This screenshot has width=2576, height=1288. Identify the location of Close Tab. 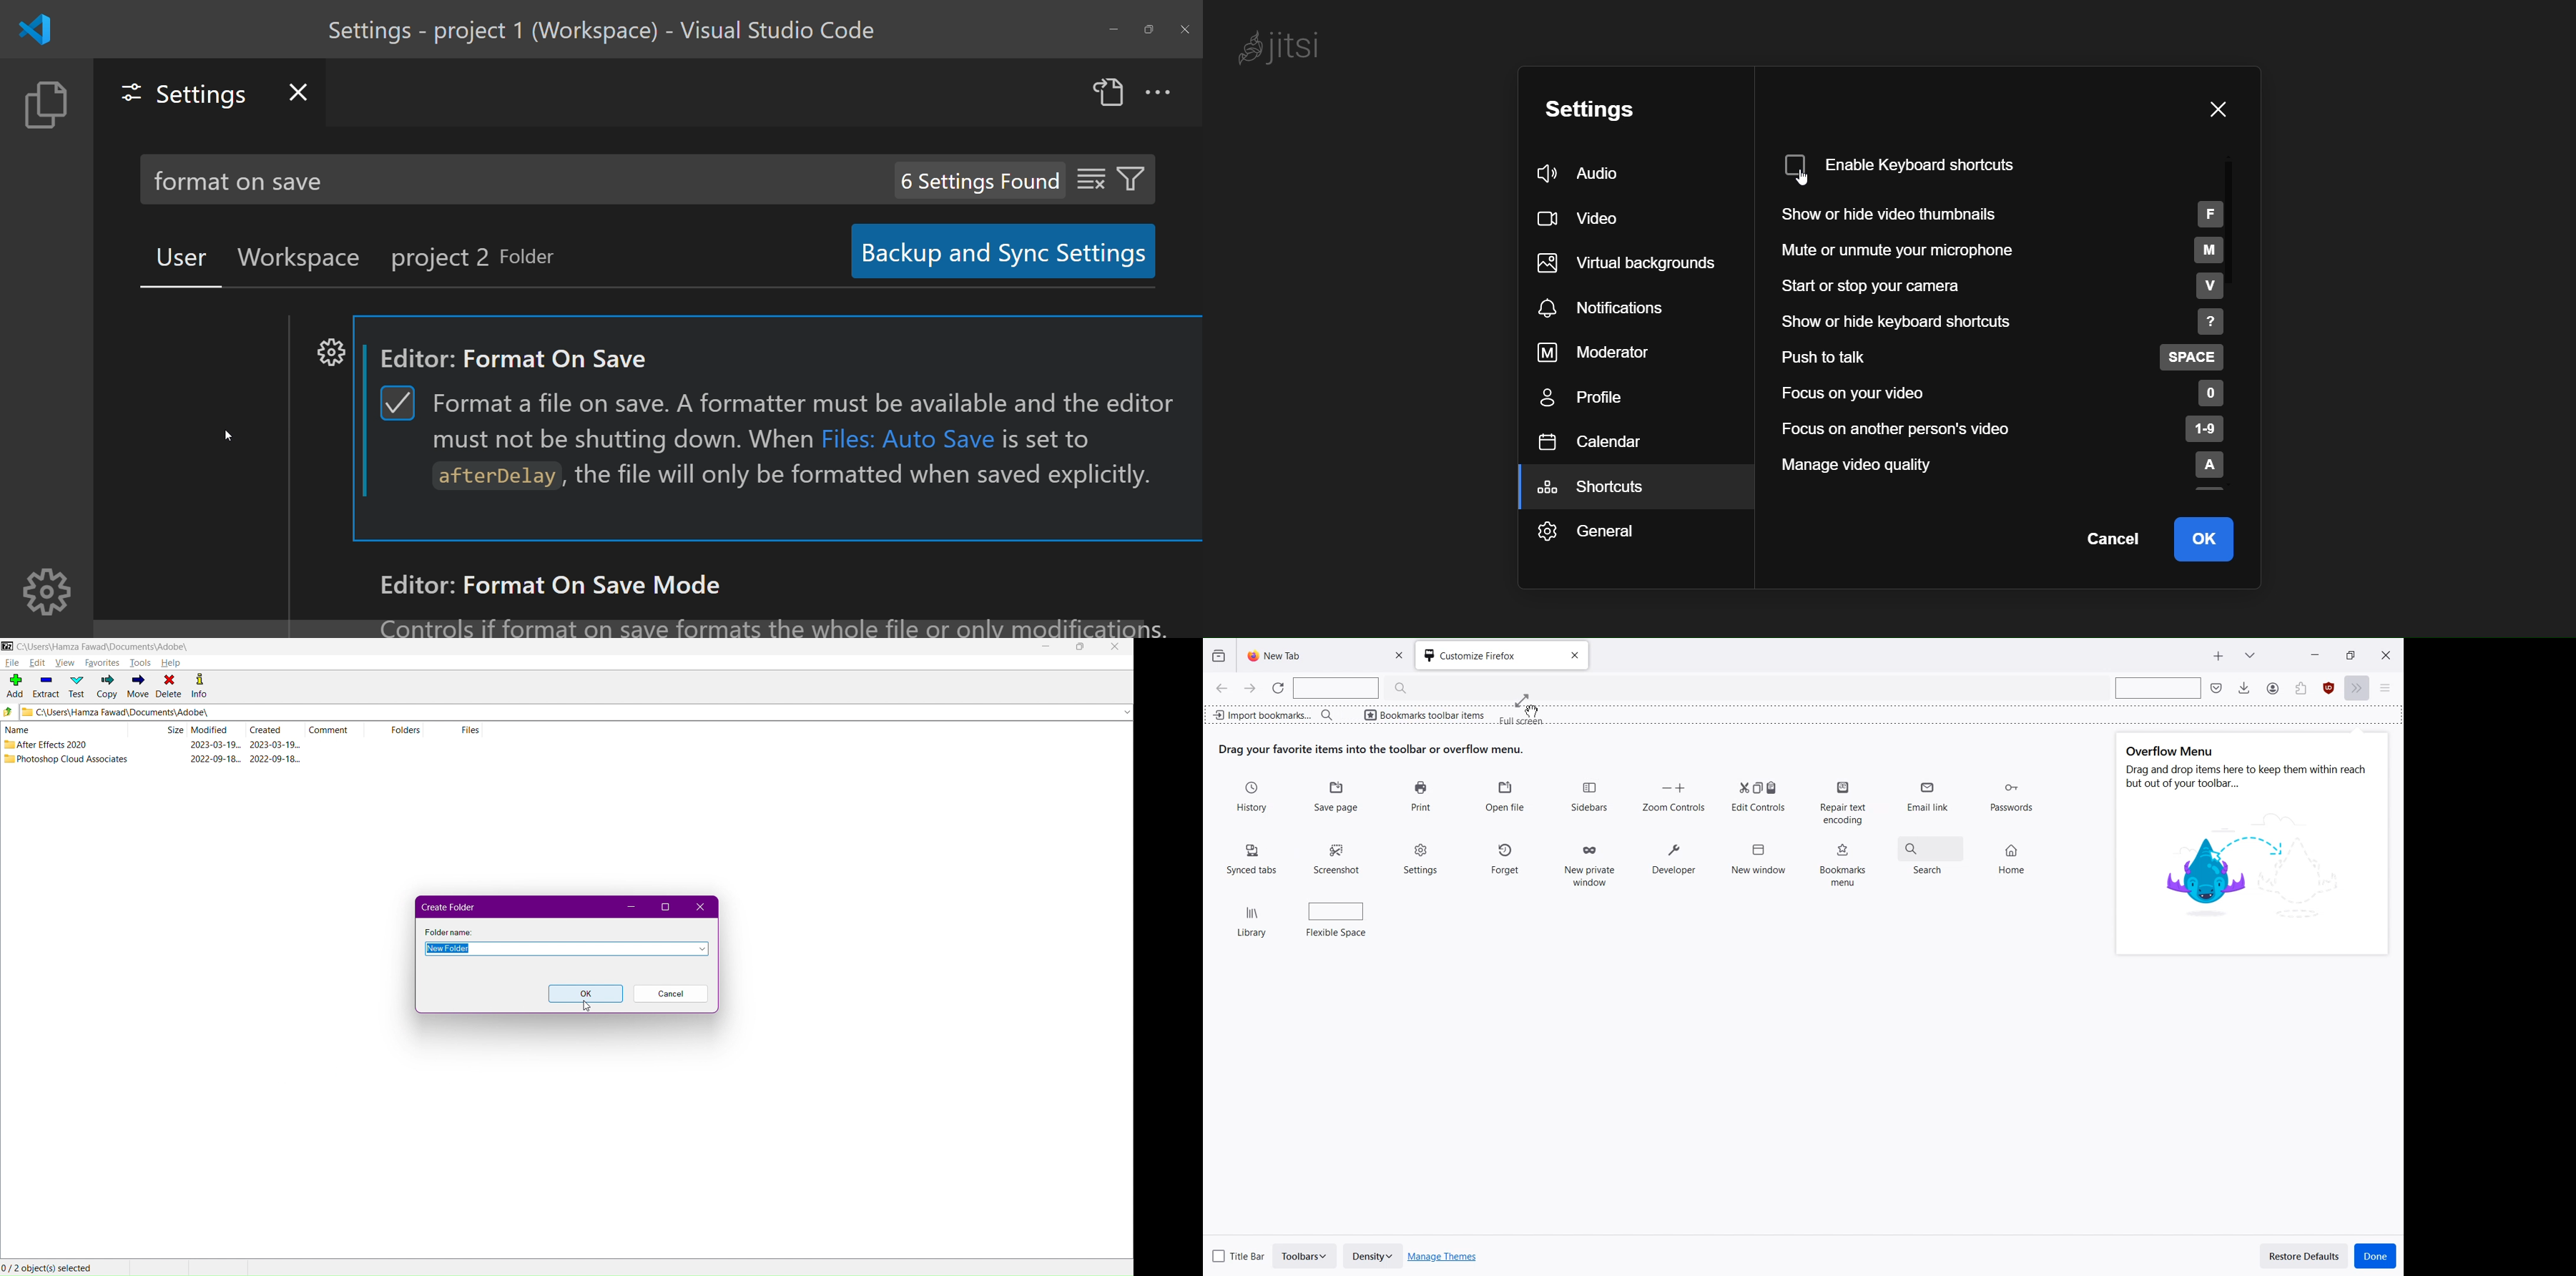
(1402, 656).